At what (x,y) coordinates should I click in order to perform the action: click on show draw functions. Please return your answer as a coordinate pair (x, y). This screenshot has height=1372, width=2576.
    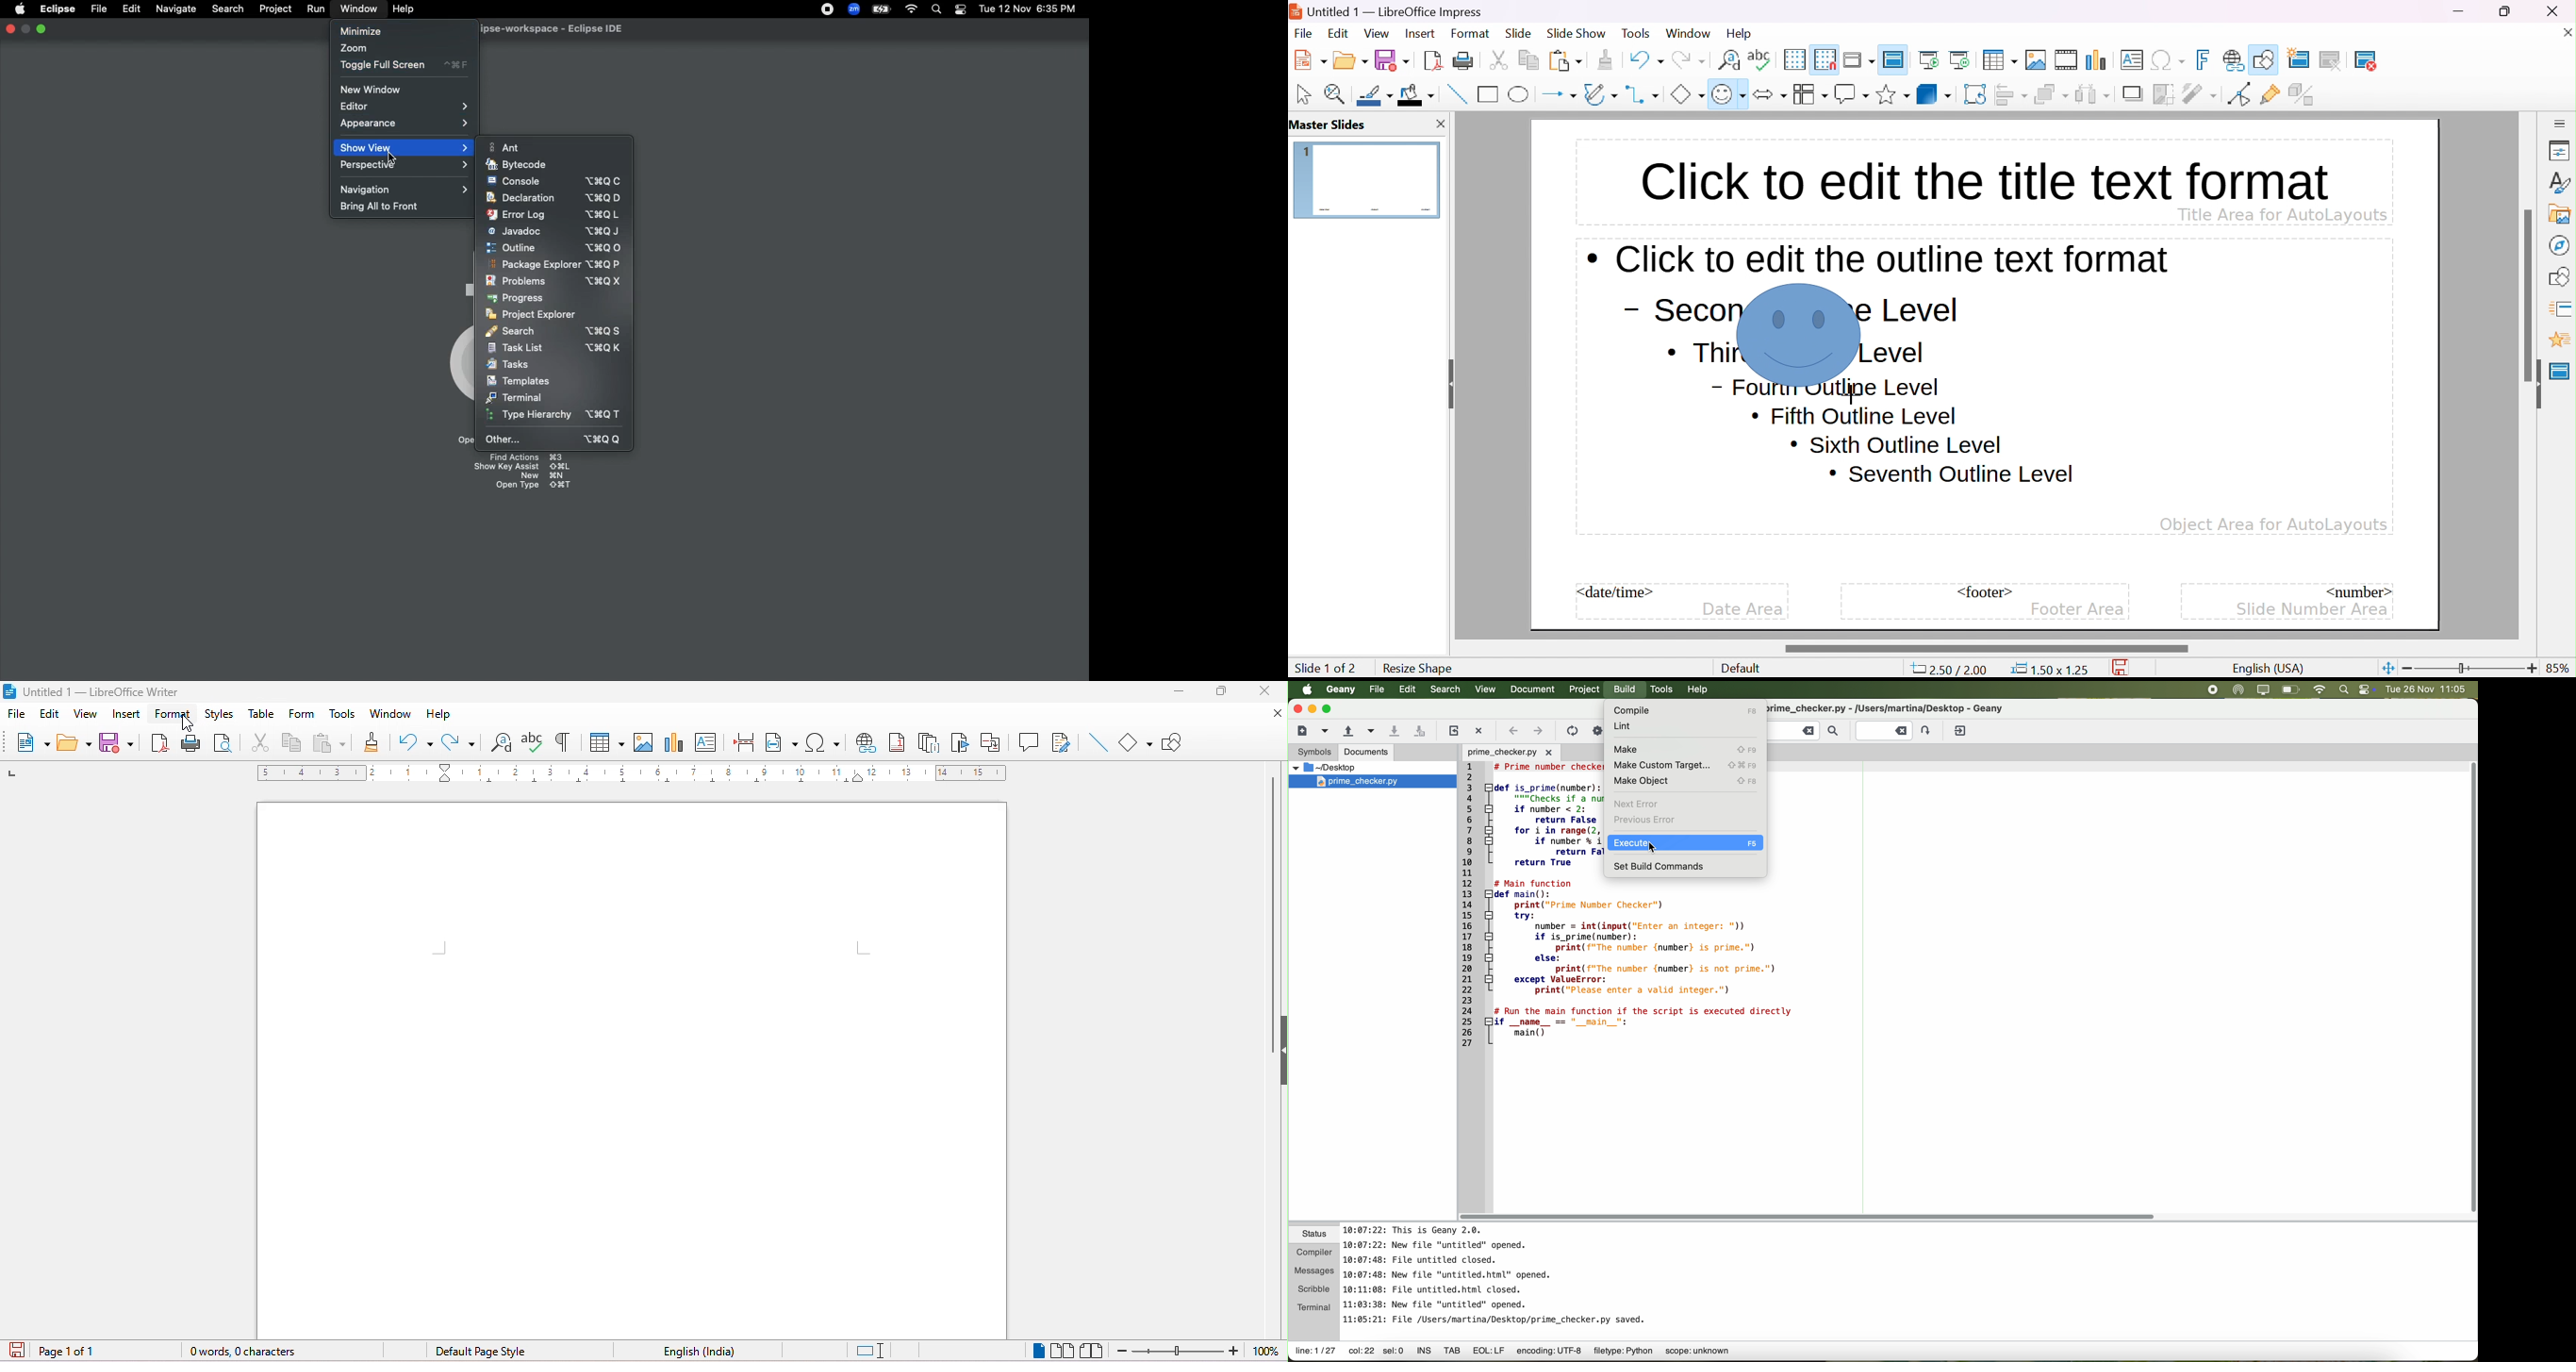
    Looking at the image, I should click on (2265, 58).